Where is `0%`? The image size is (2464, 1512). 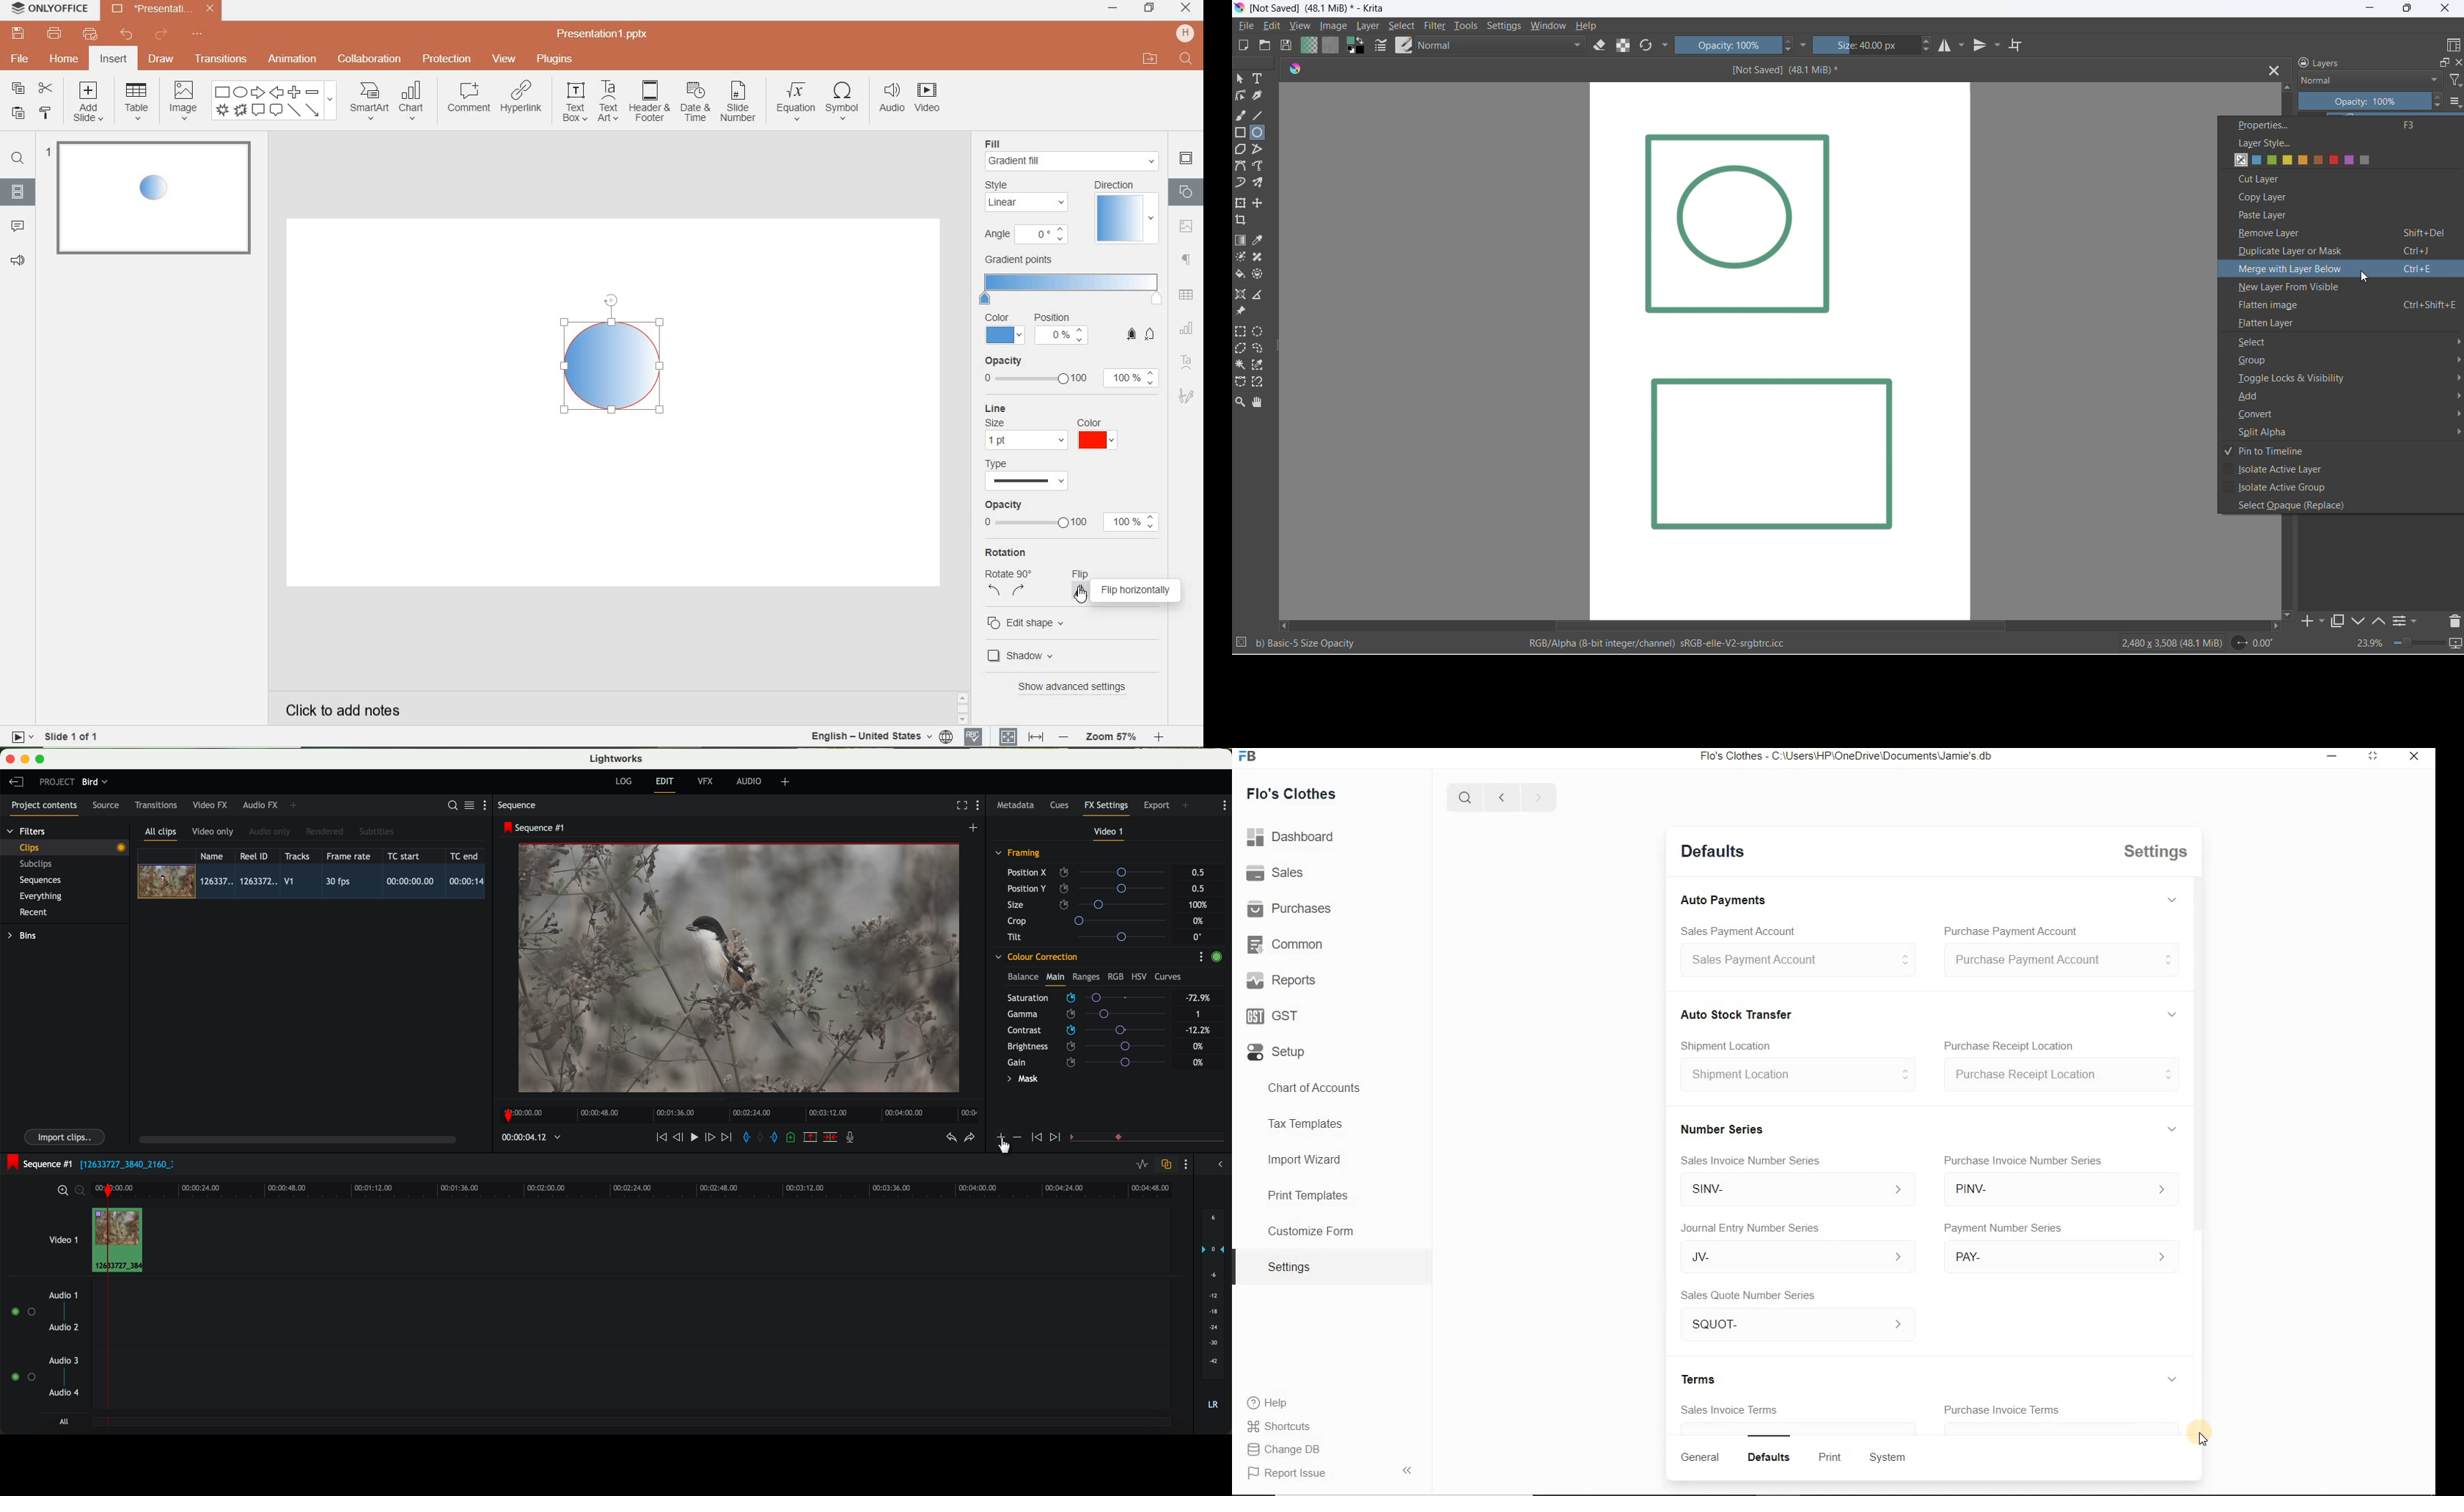
0% is located at coordinates (1199, 1062).